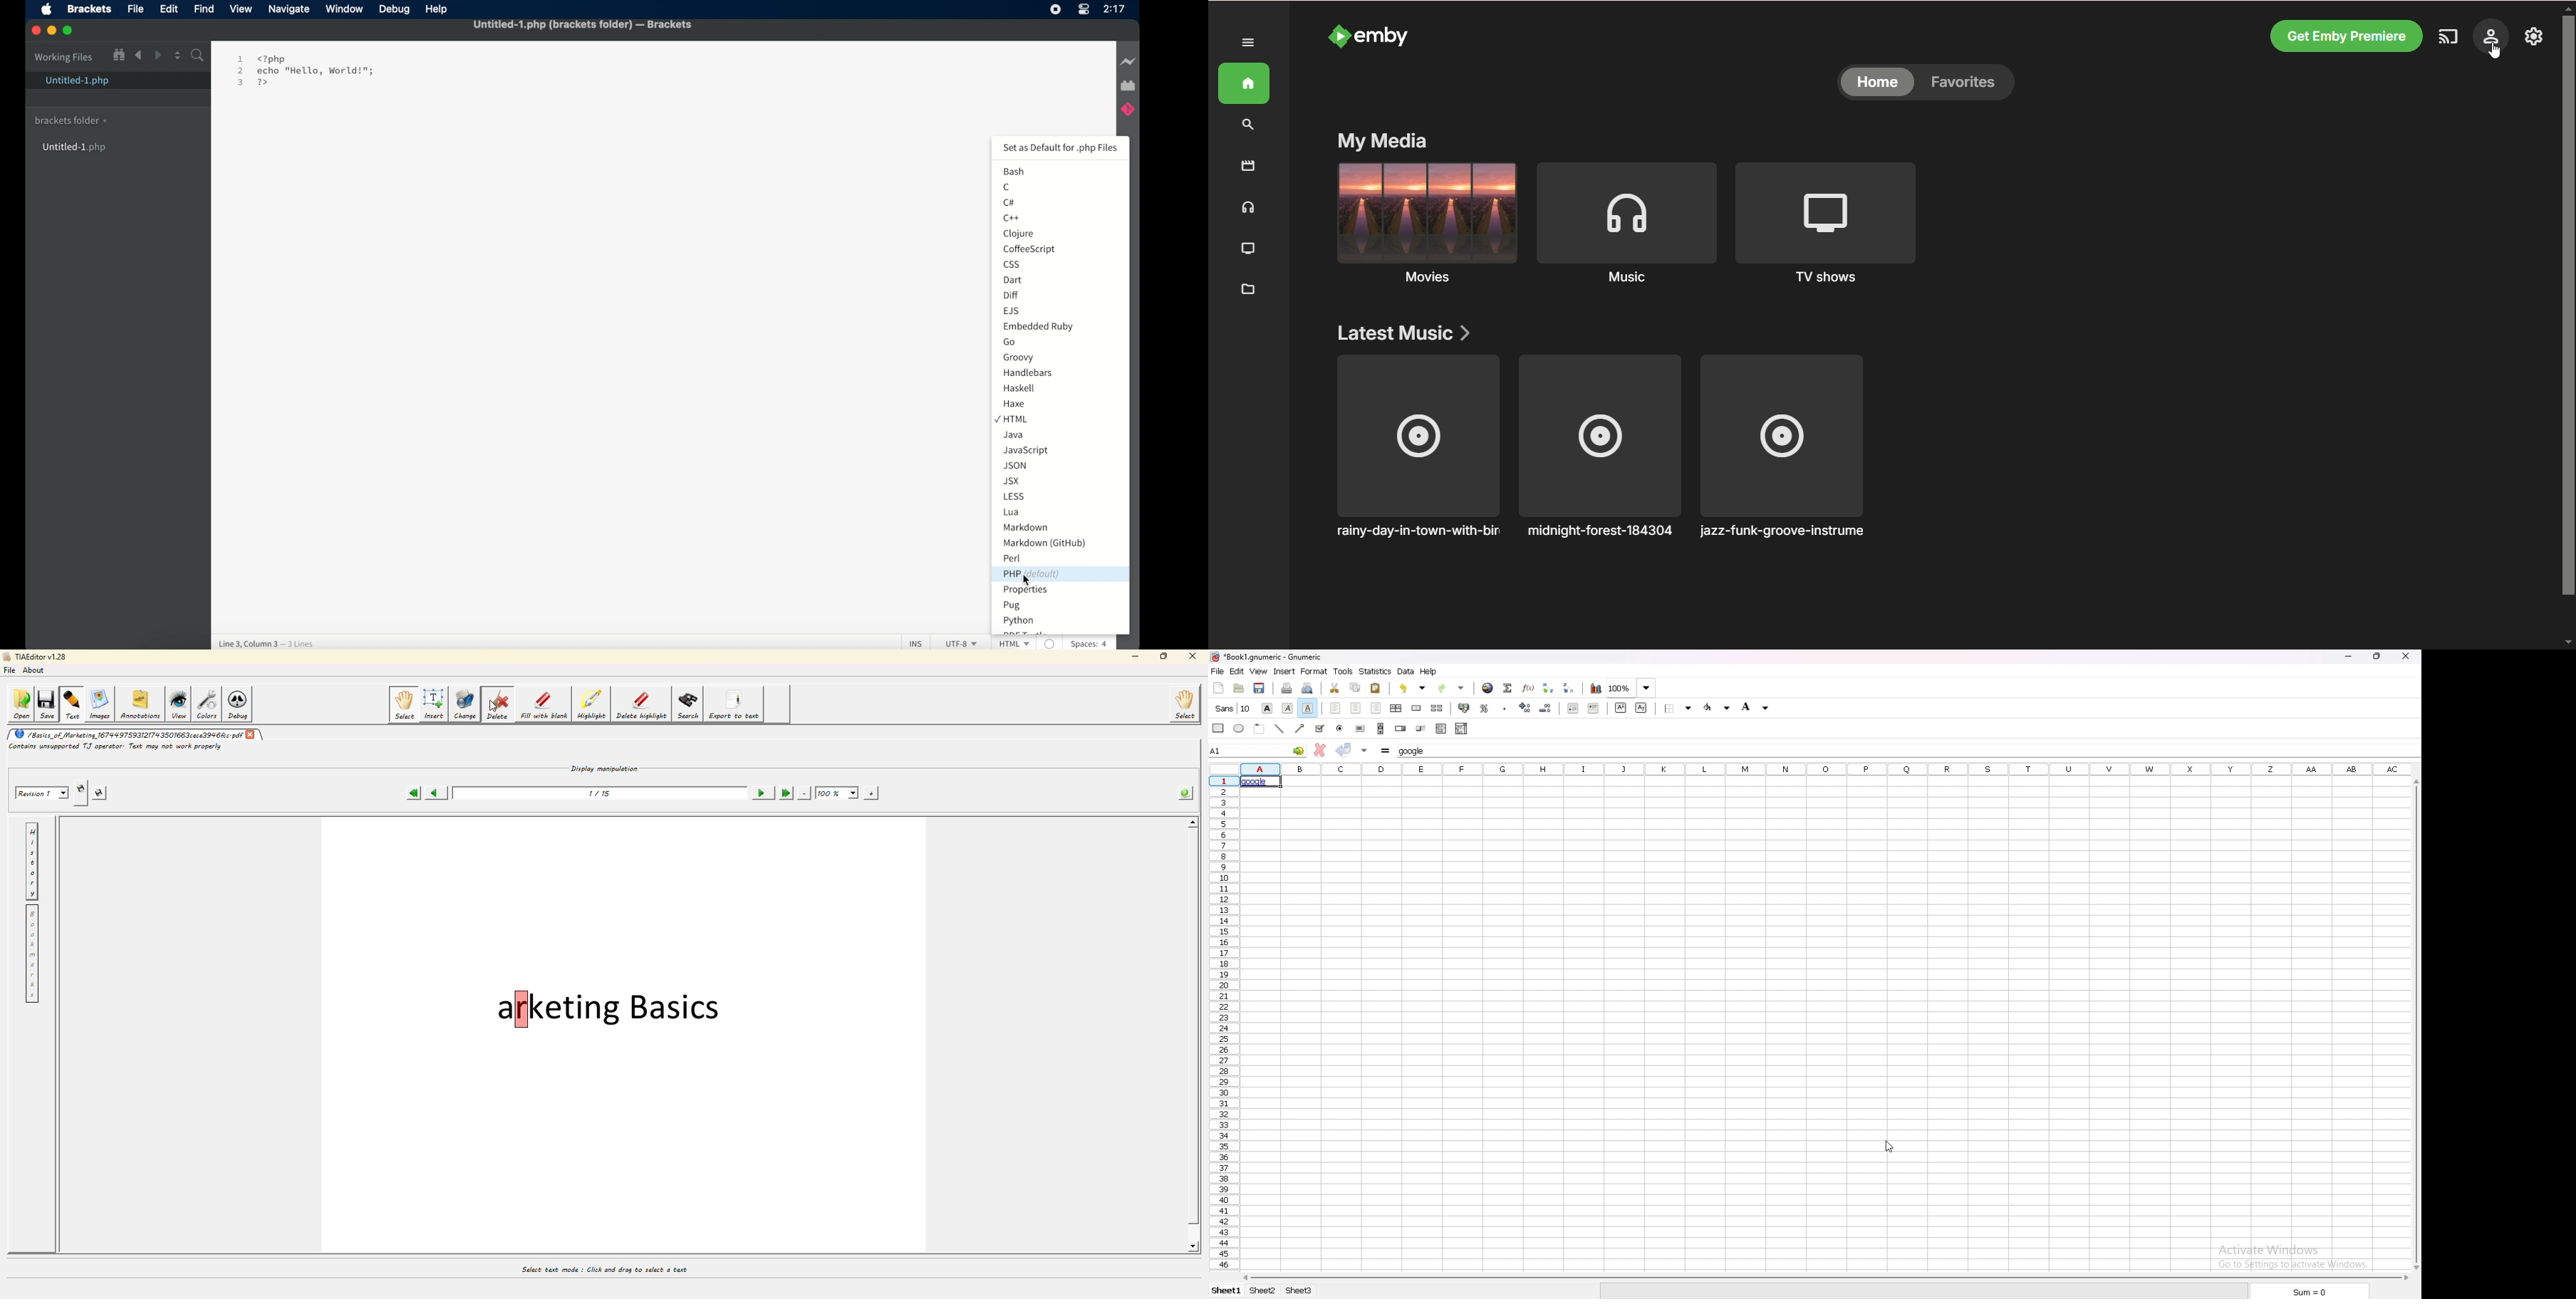  What do you see at coordinates (1040, 327) in the screenshot?
I see `embedded ruby` at bounding box center [1040, 327].